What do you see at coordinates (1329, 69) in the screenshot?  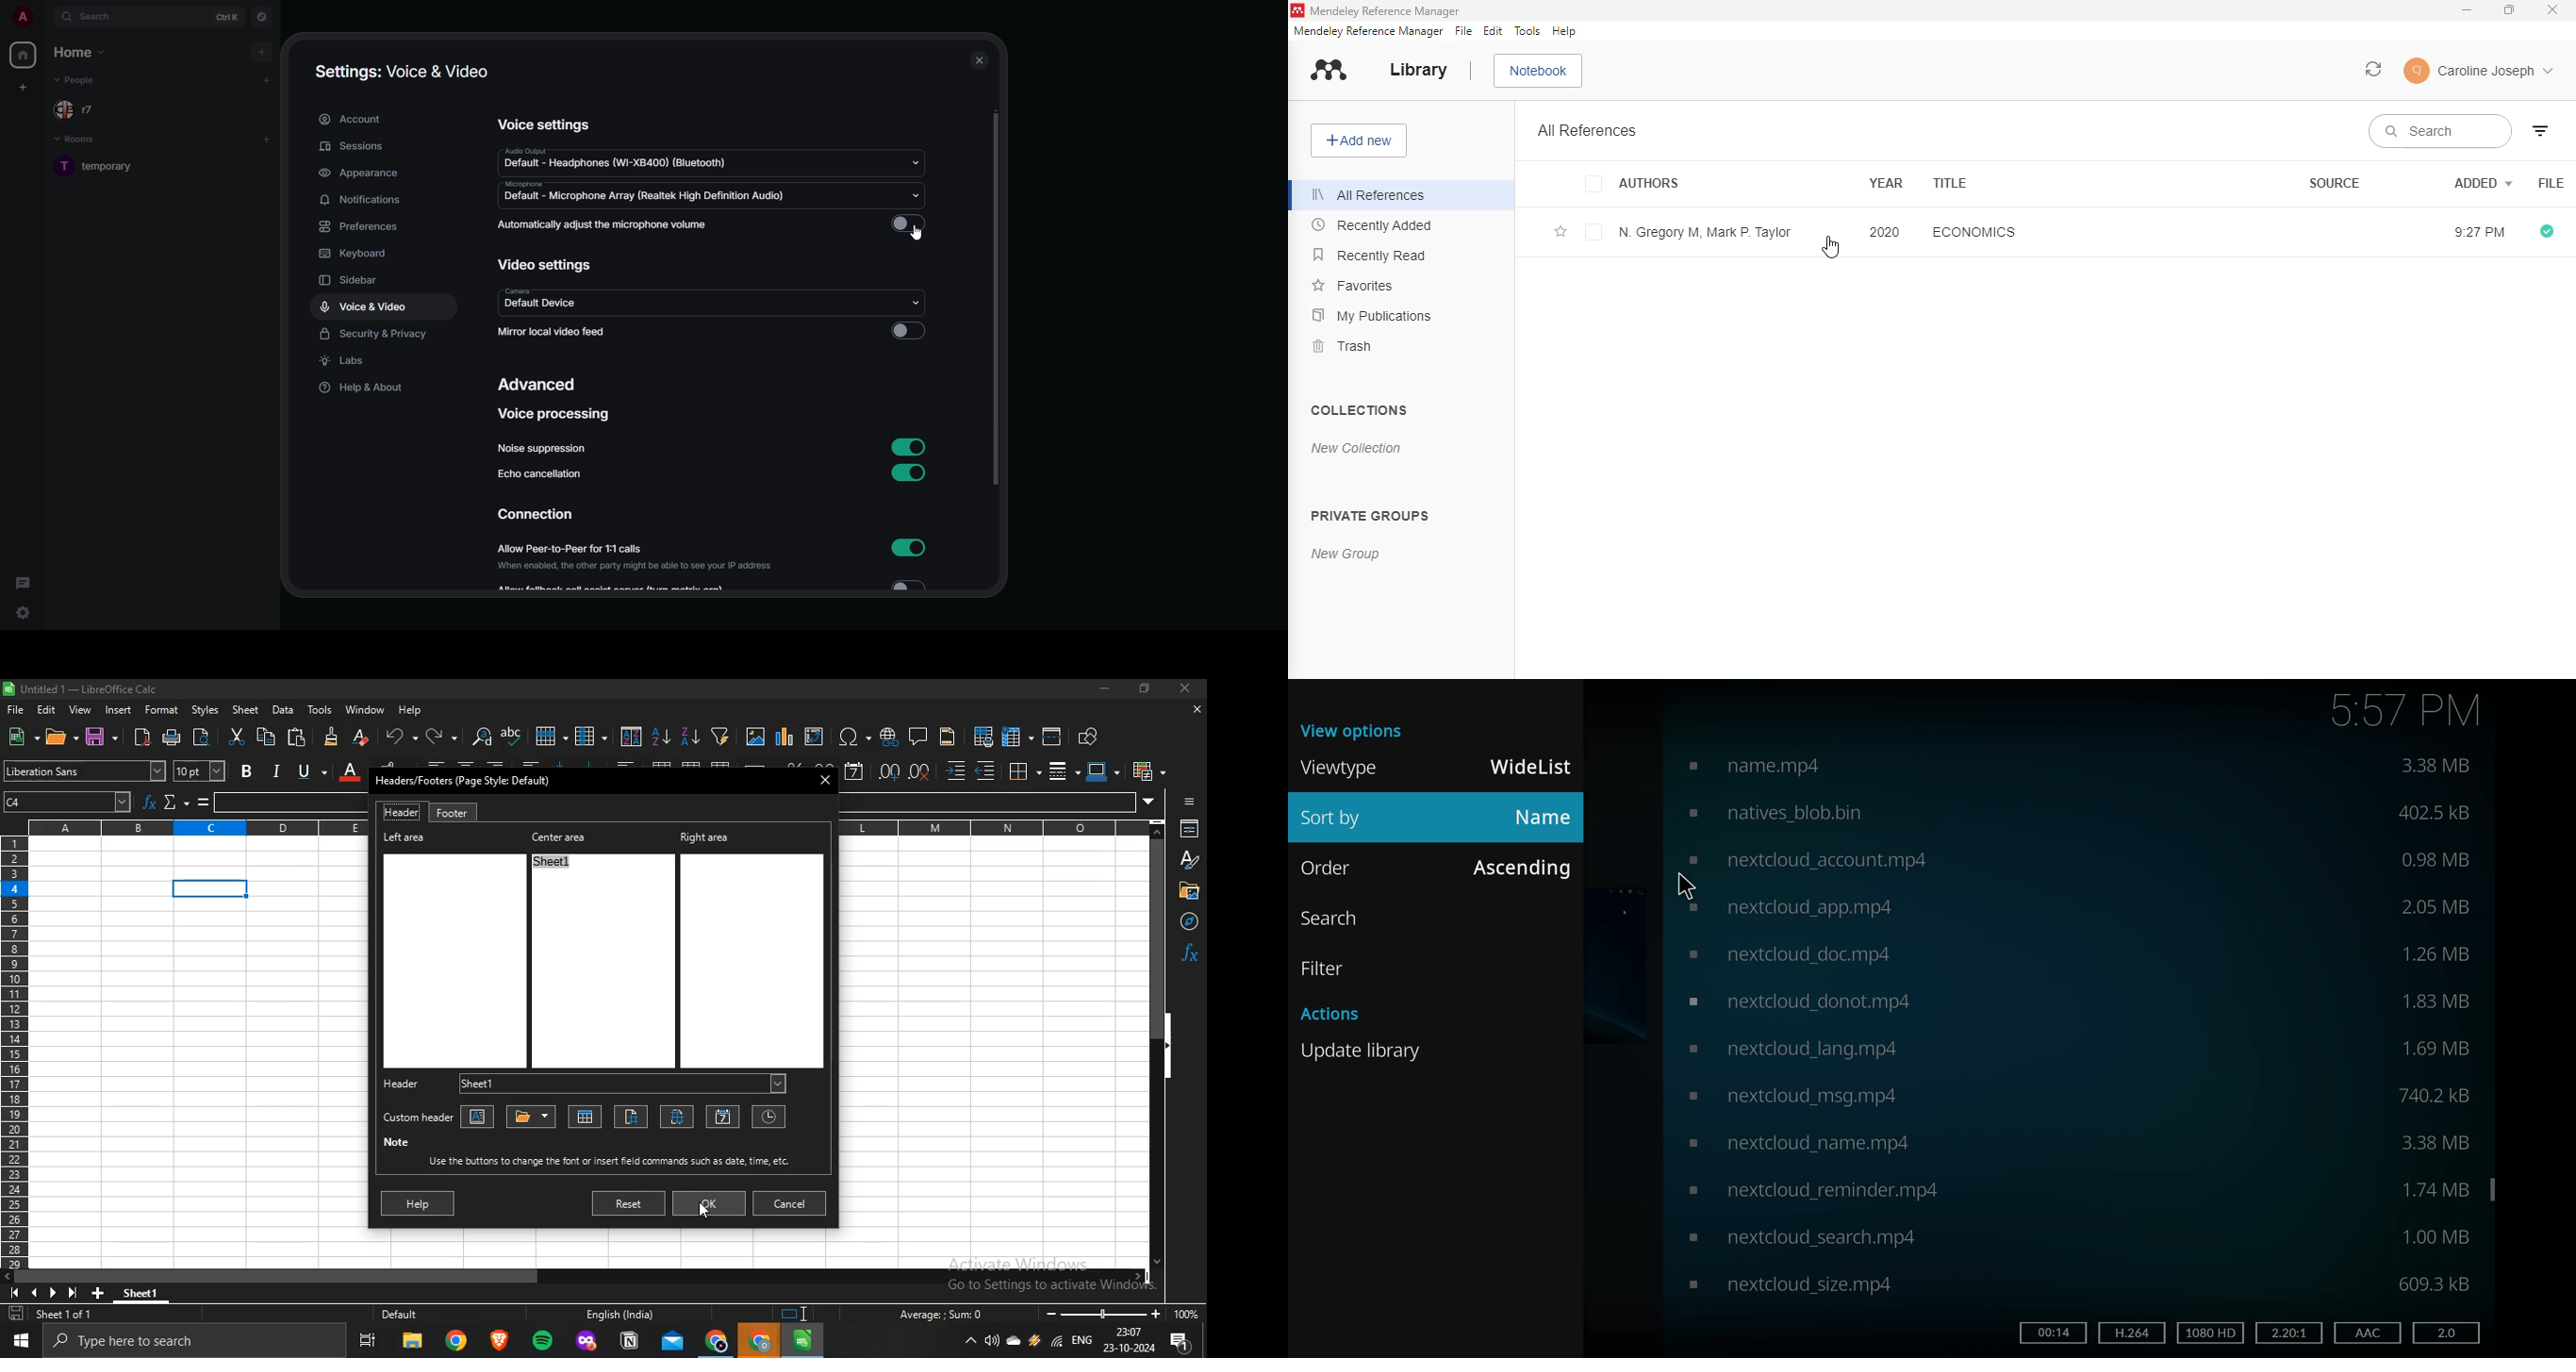 I see `logo` at bounding box center [1329, 69].